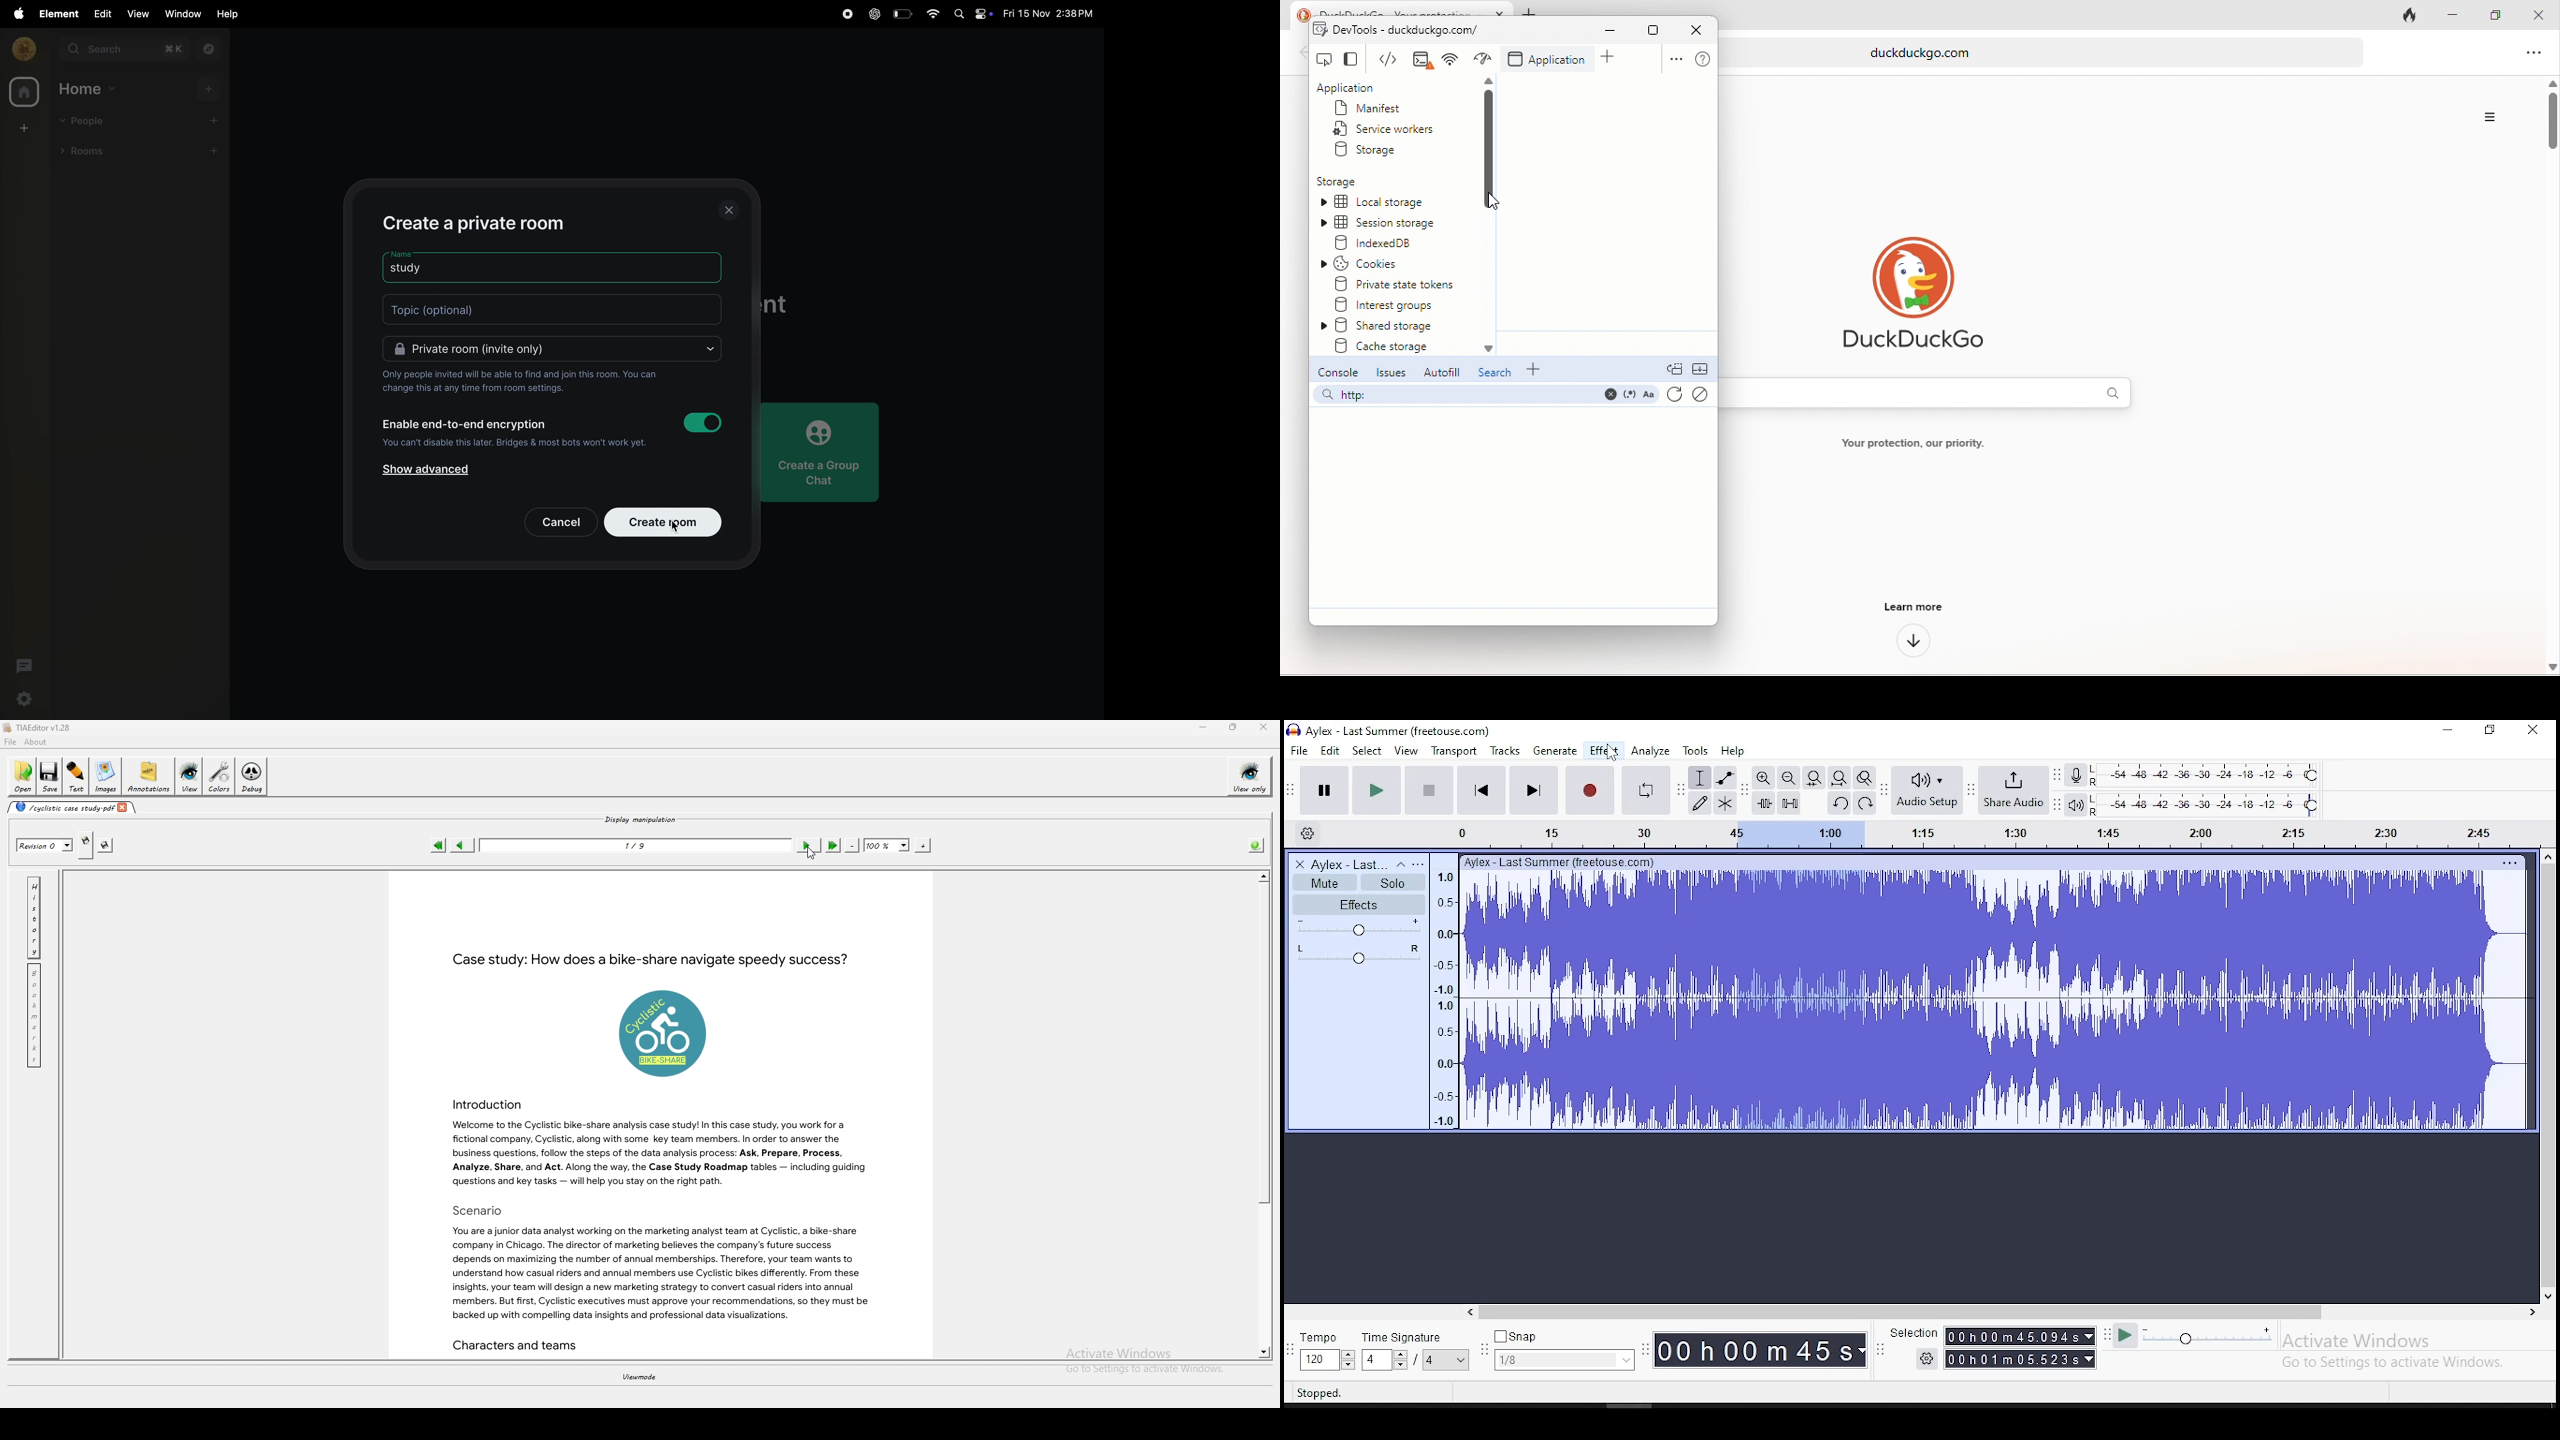 The height and width of the screenshot is (1456, 2576). Describe the element at coordinates (1357, 954) in the screenshot. I see `pan` at that location.